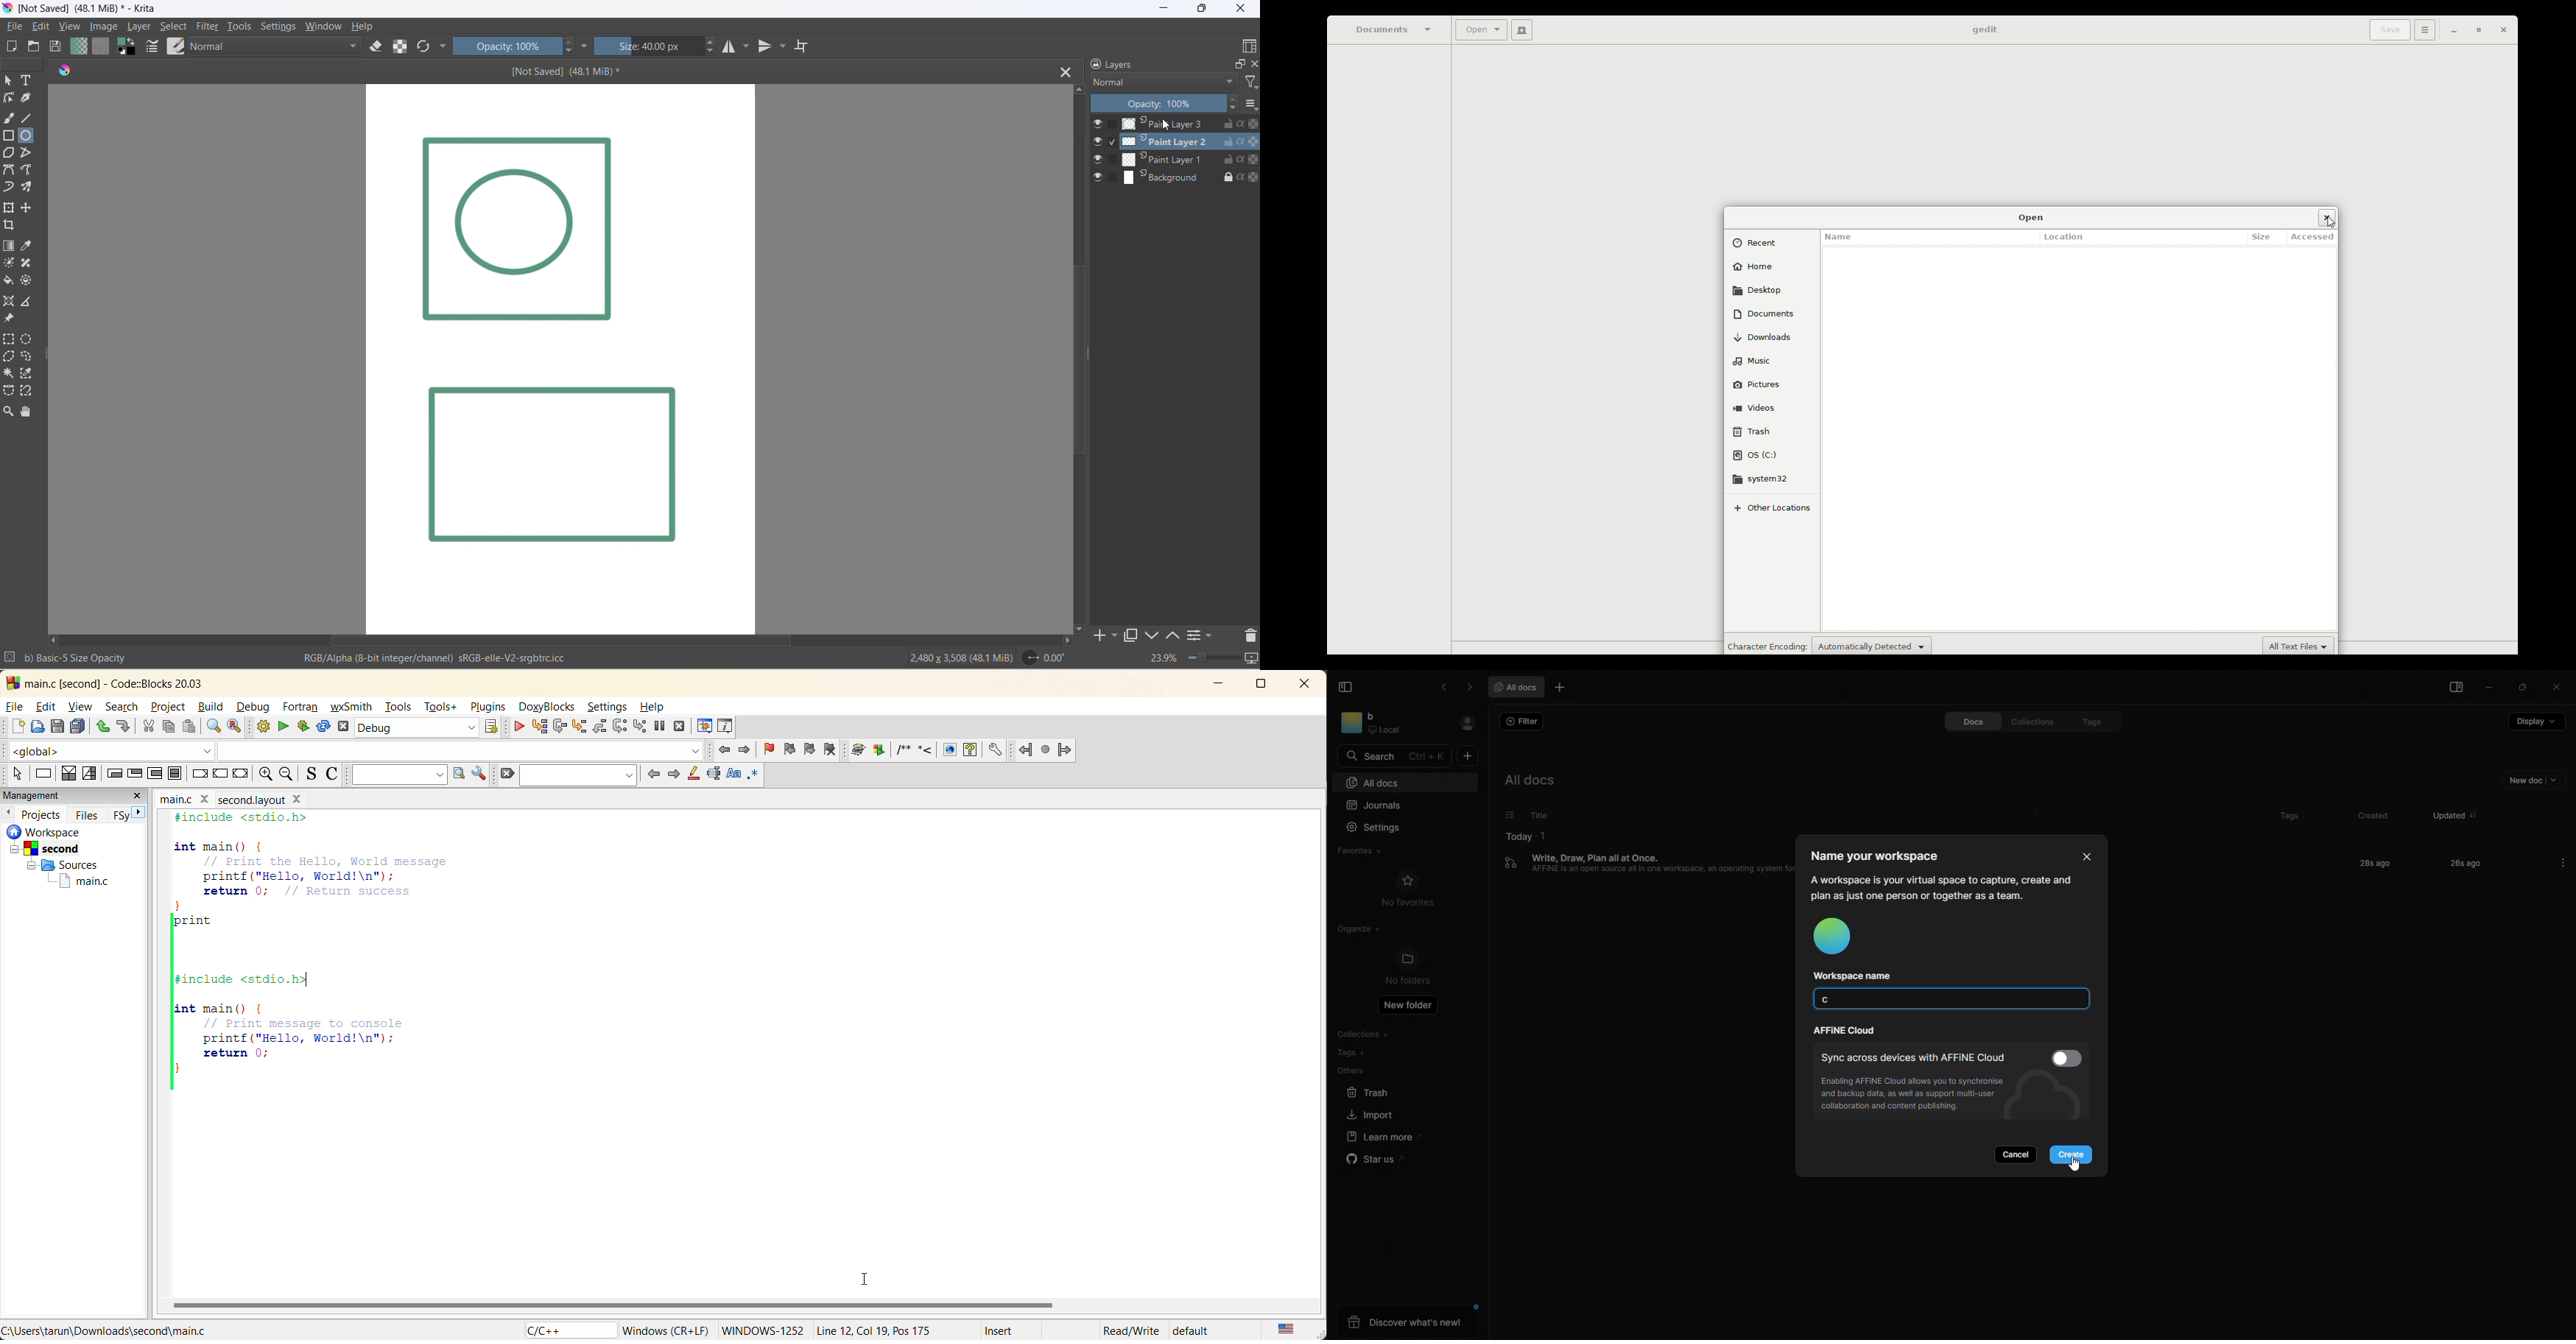 The width and height of the screenshot is (2576, 1344). Describe the element at coordinates (488, 727) in the screenshot. I see `show select target dialog` at that location.